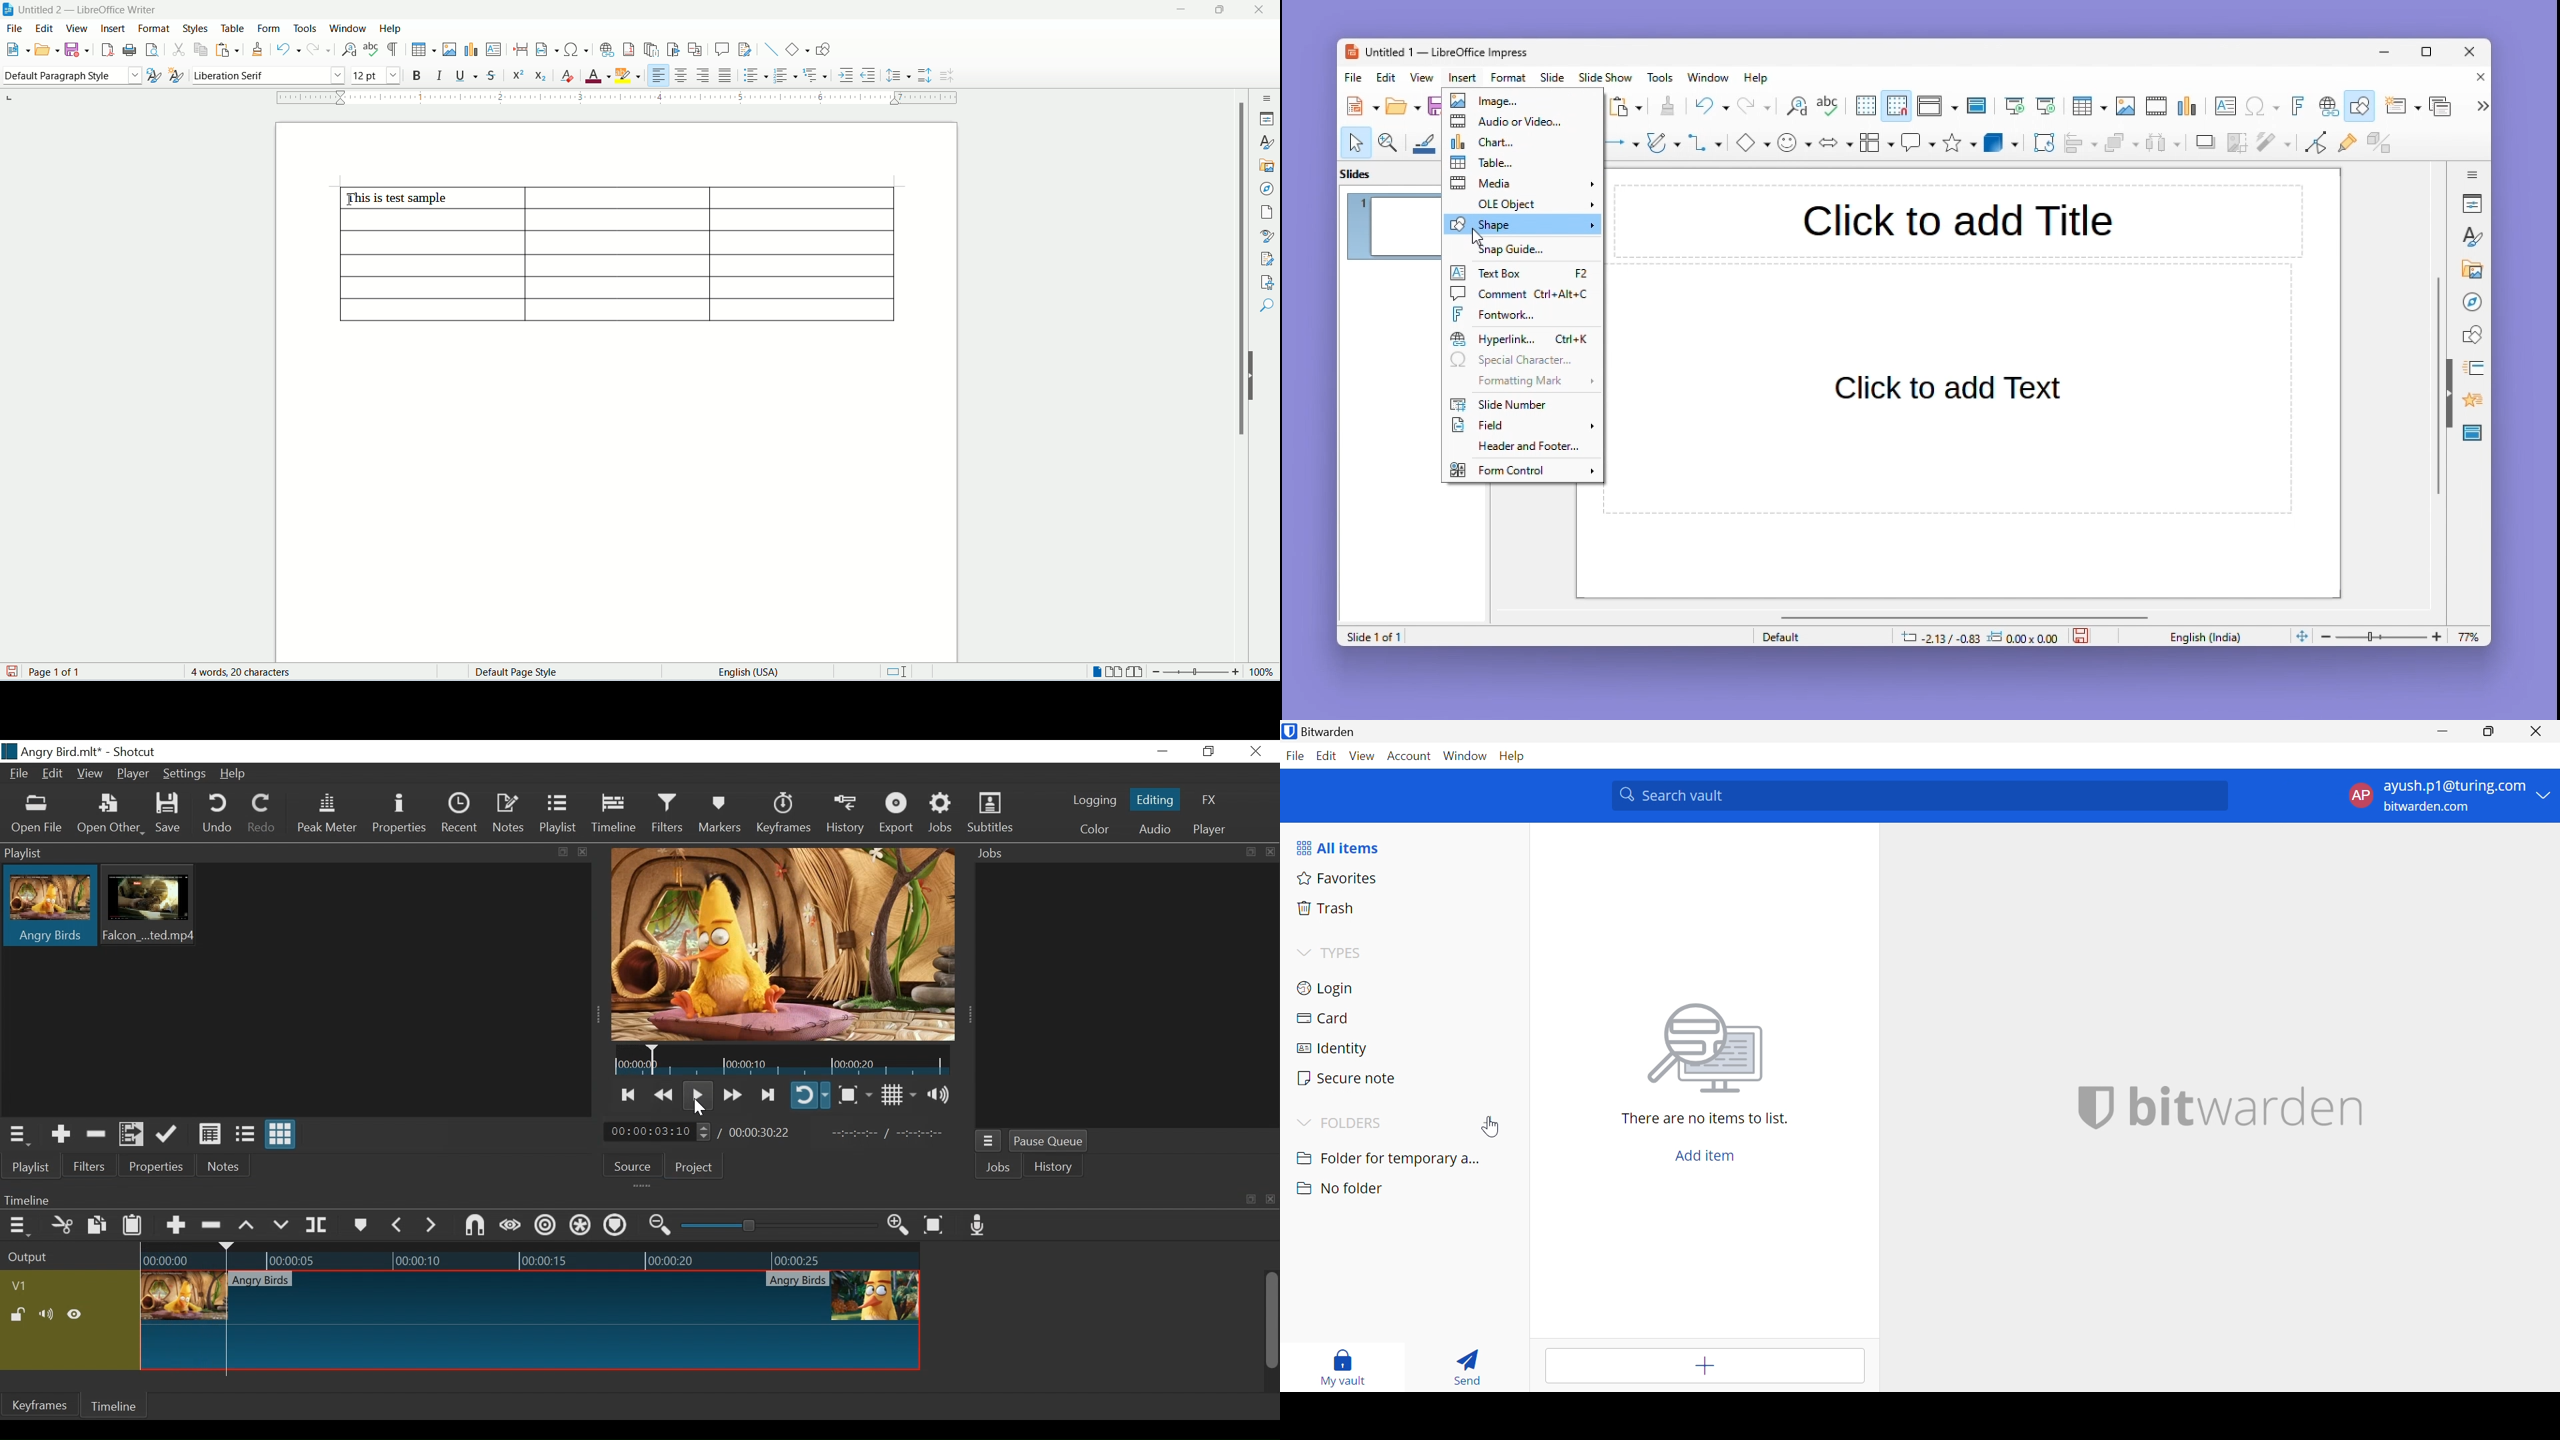  Describe the element at coordinates (152, 49) in the screenshot. I see `print preview` at that location.